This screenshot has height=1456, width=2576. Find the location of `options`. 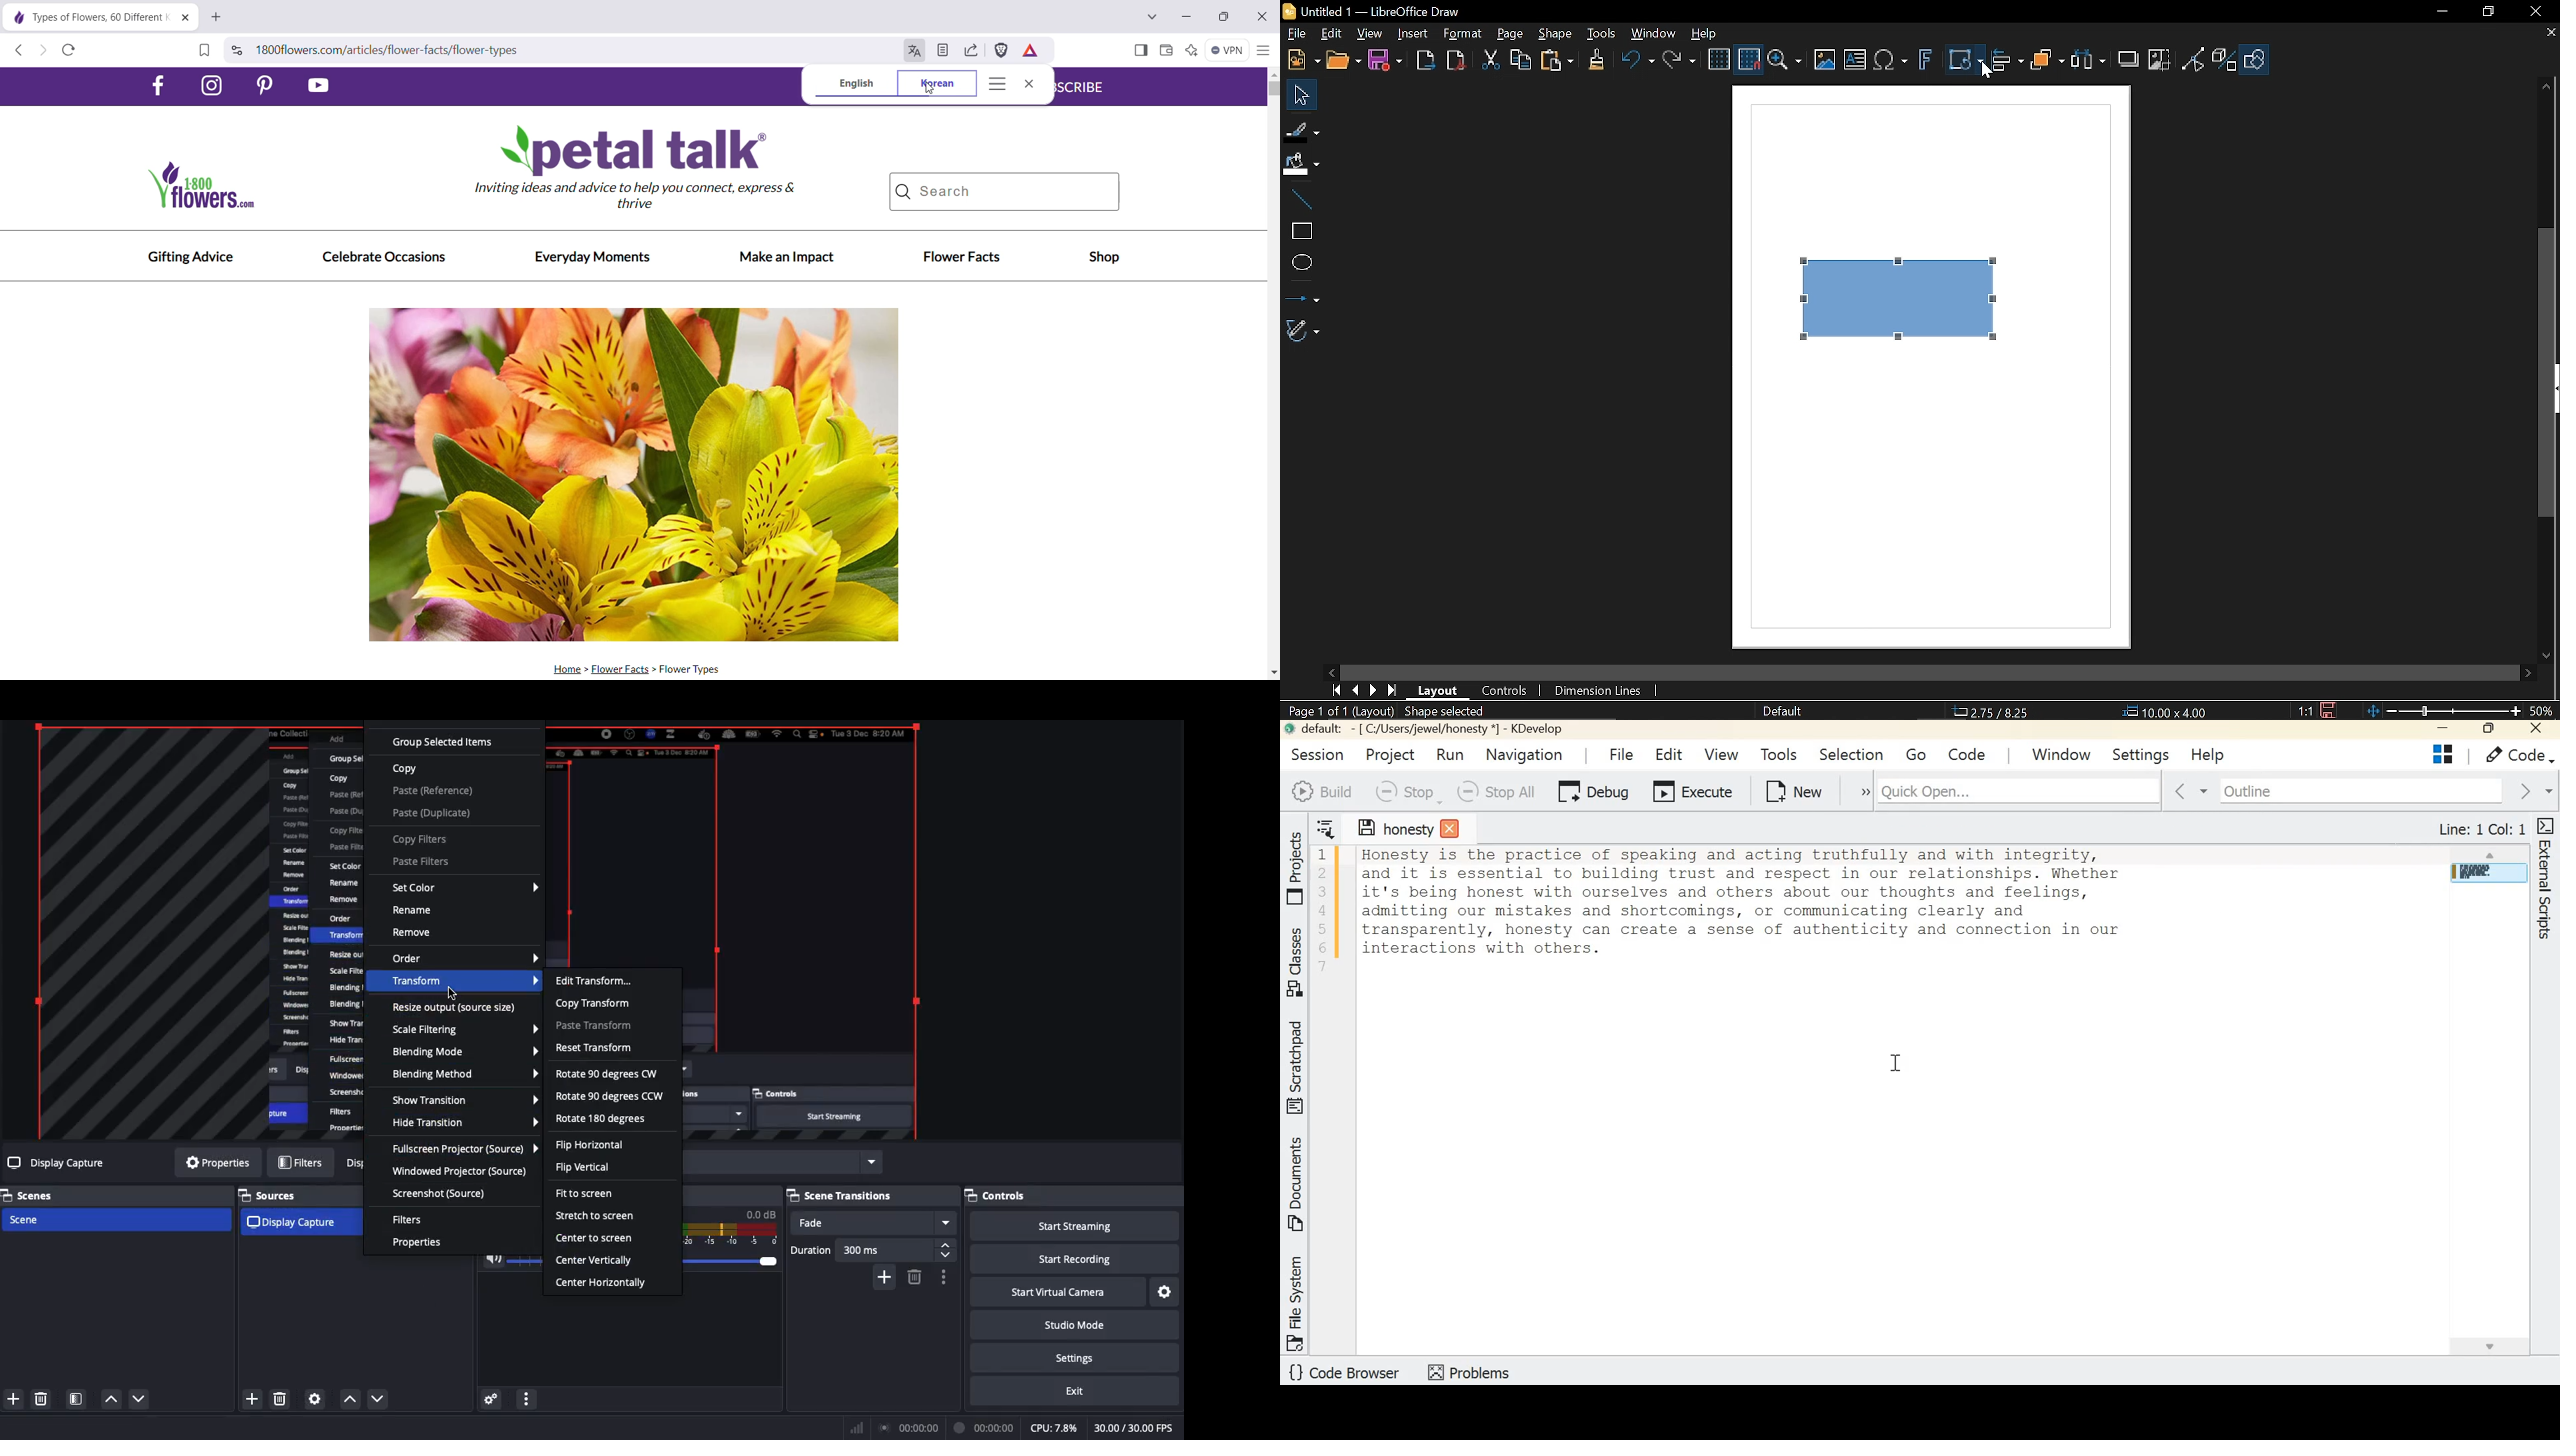

options is located at coordinates (947, 1278).